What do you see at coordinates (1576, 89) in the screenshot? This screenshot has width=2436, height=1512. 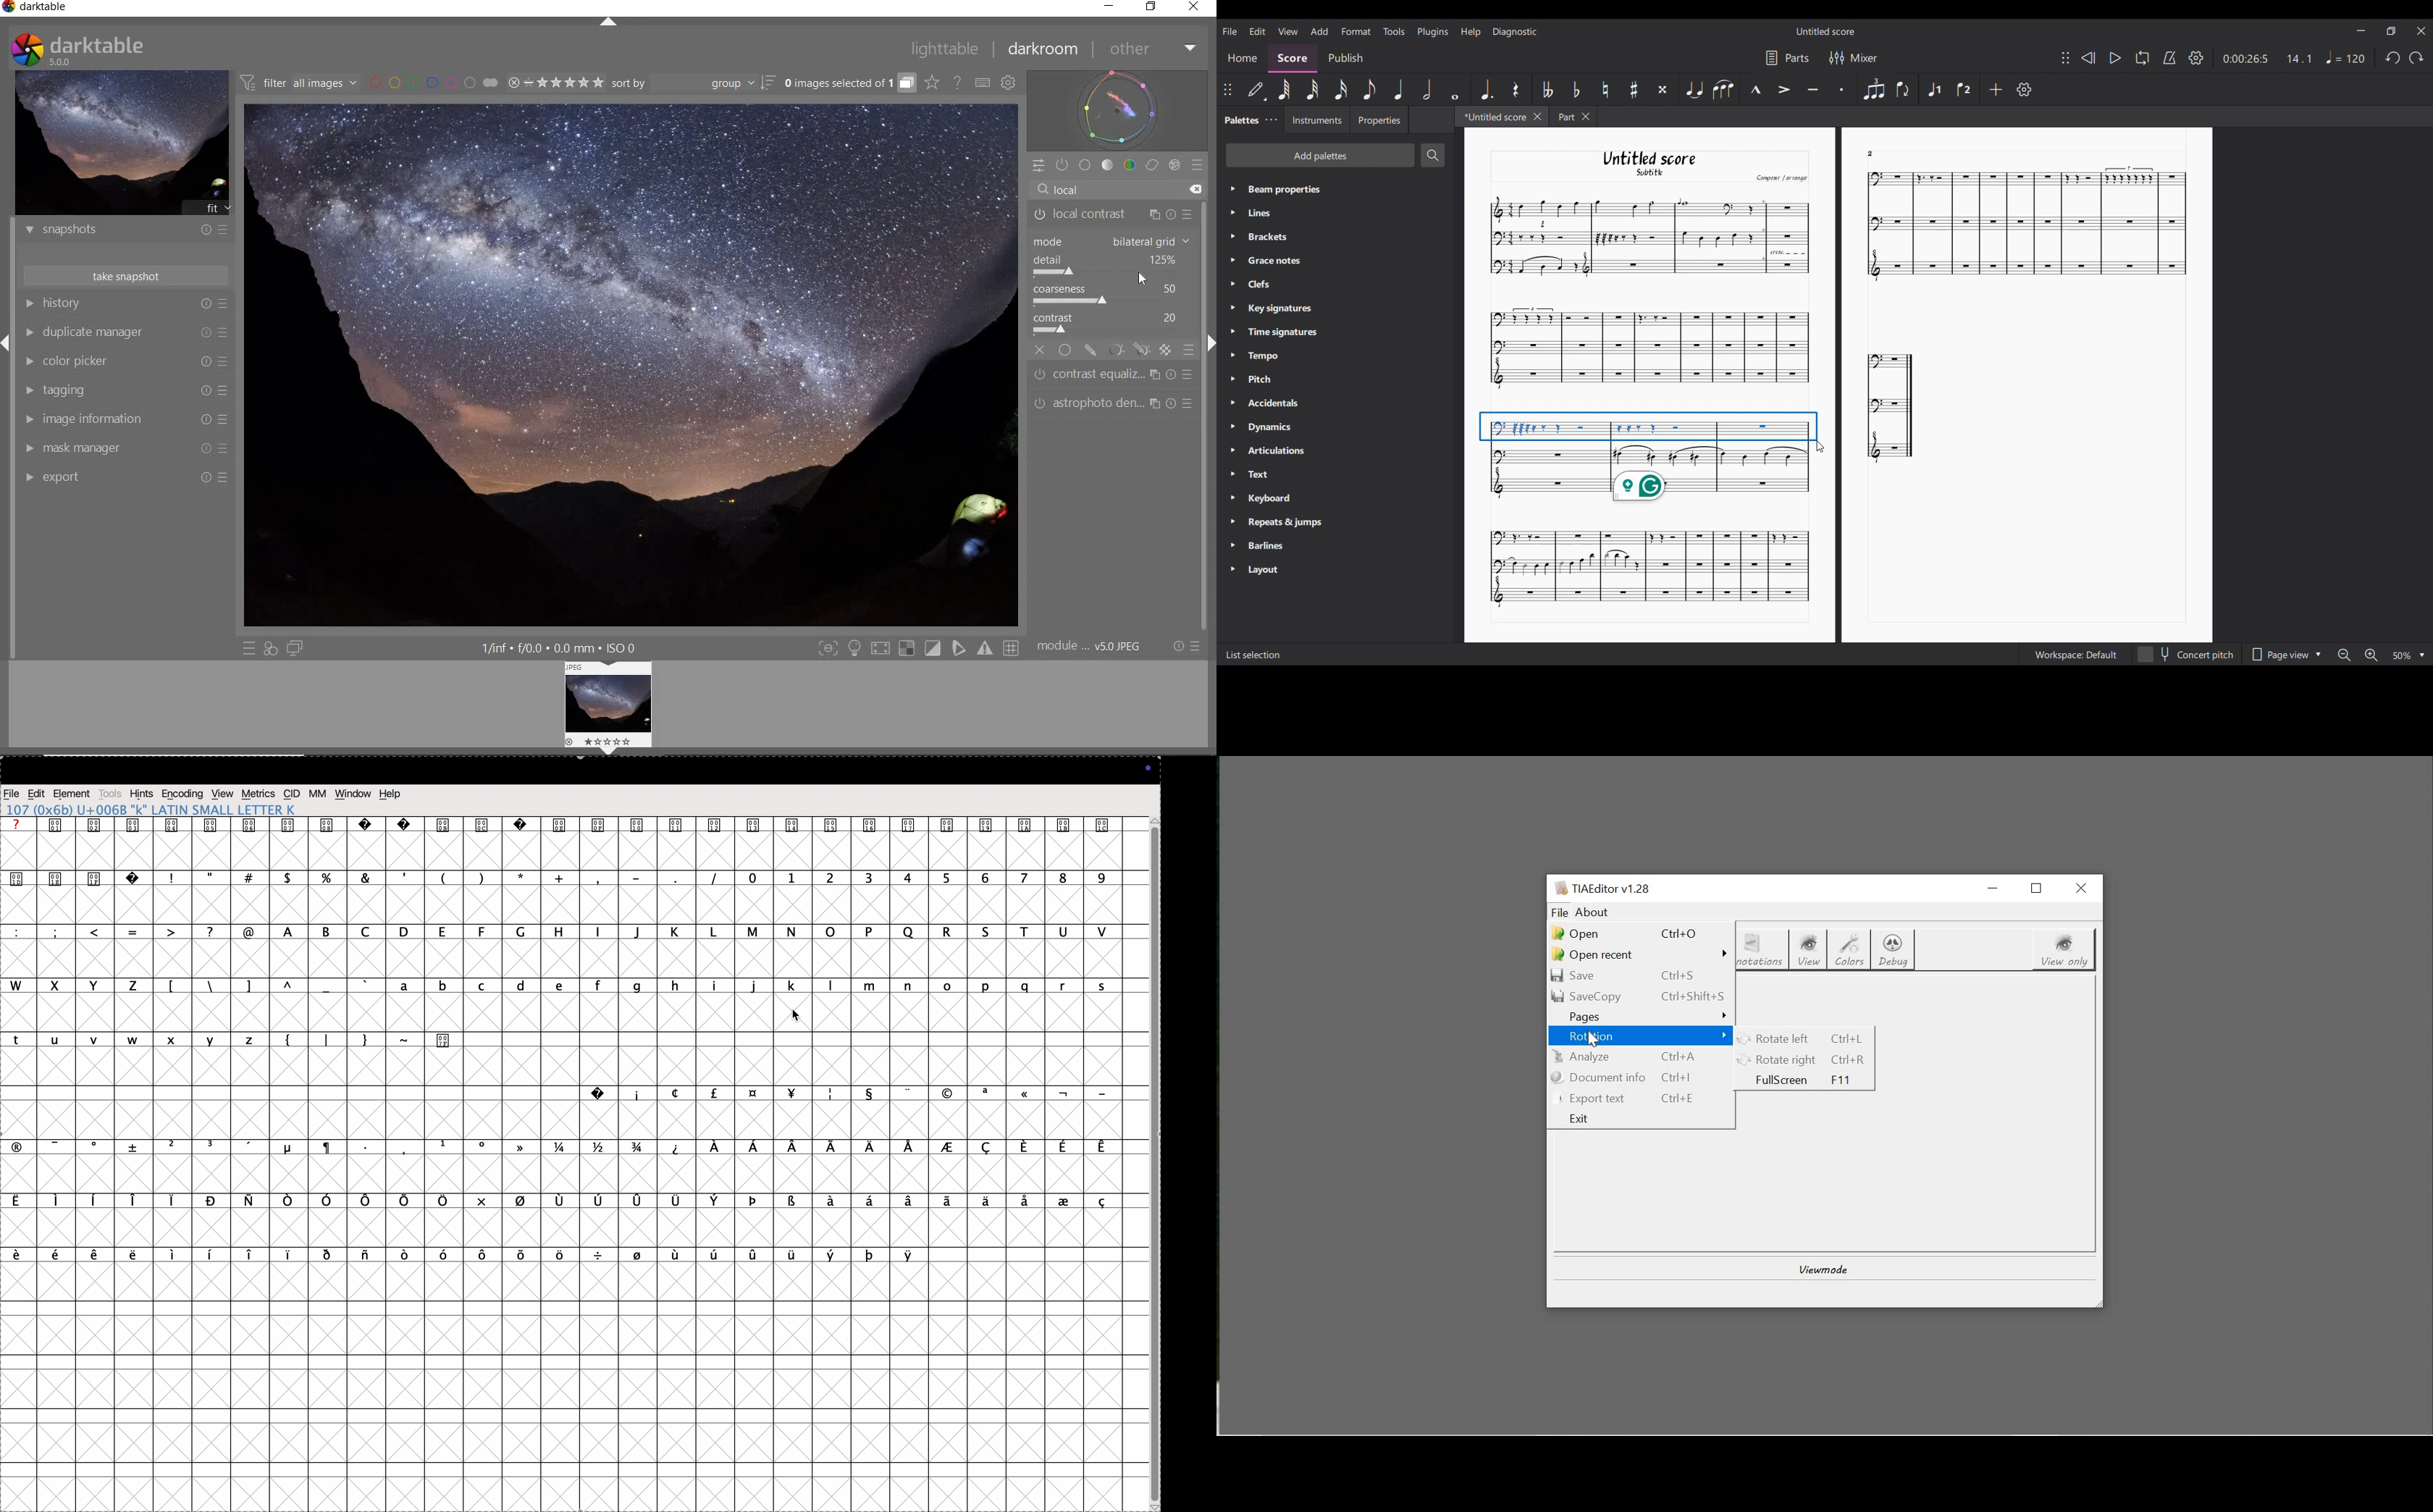 I see `Toggle flat` at bounding box center [1576, 89].